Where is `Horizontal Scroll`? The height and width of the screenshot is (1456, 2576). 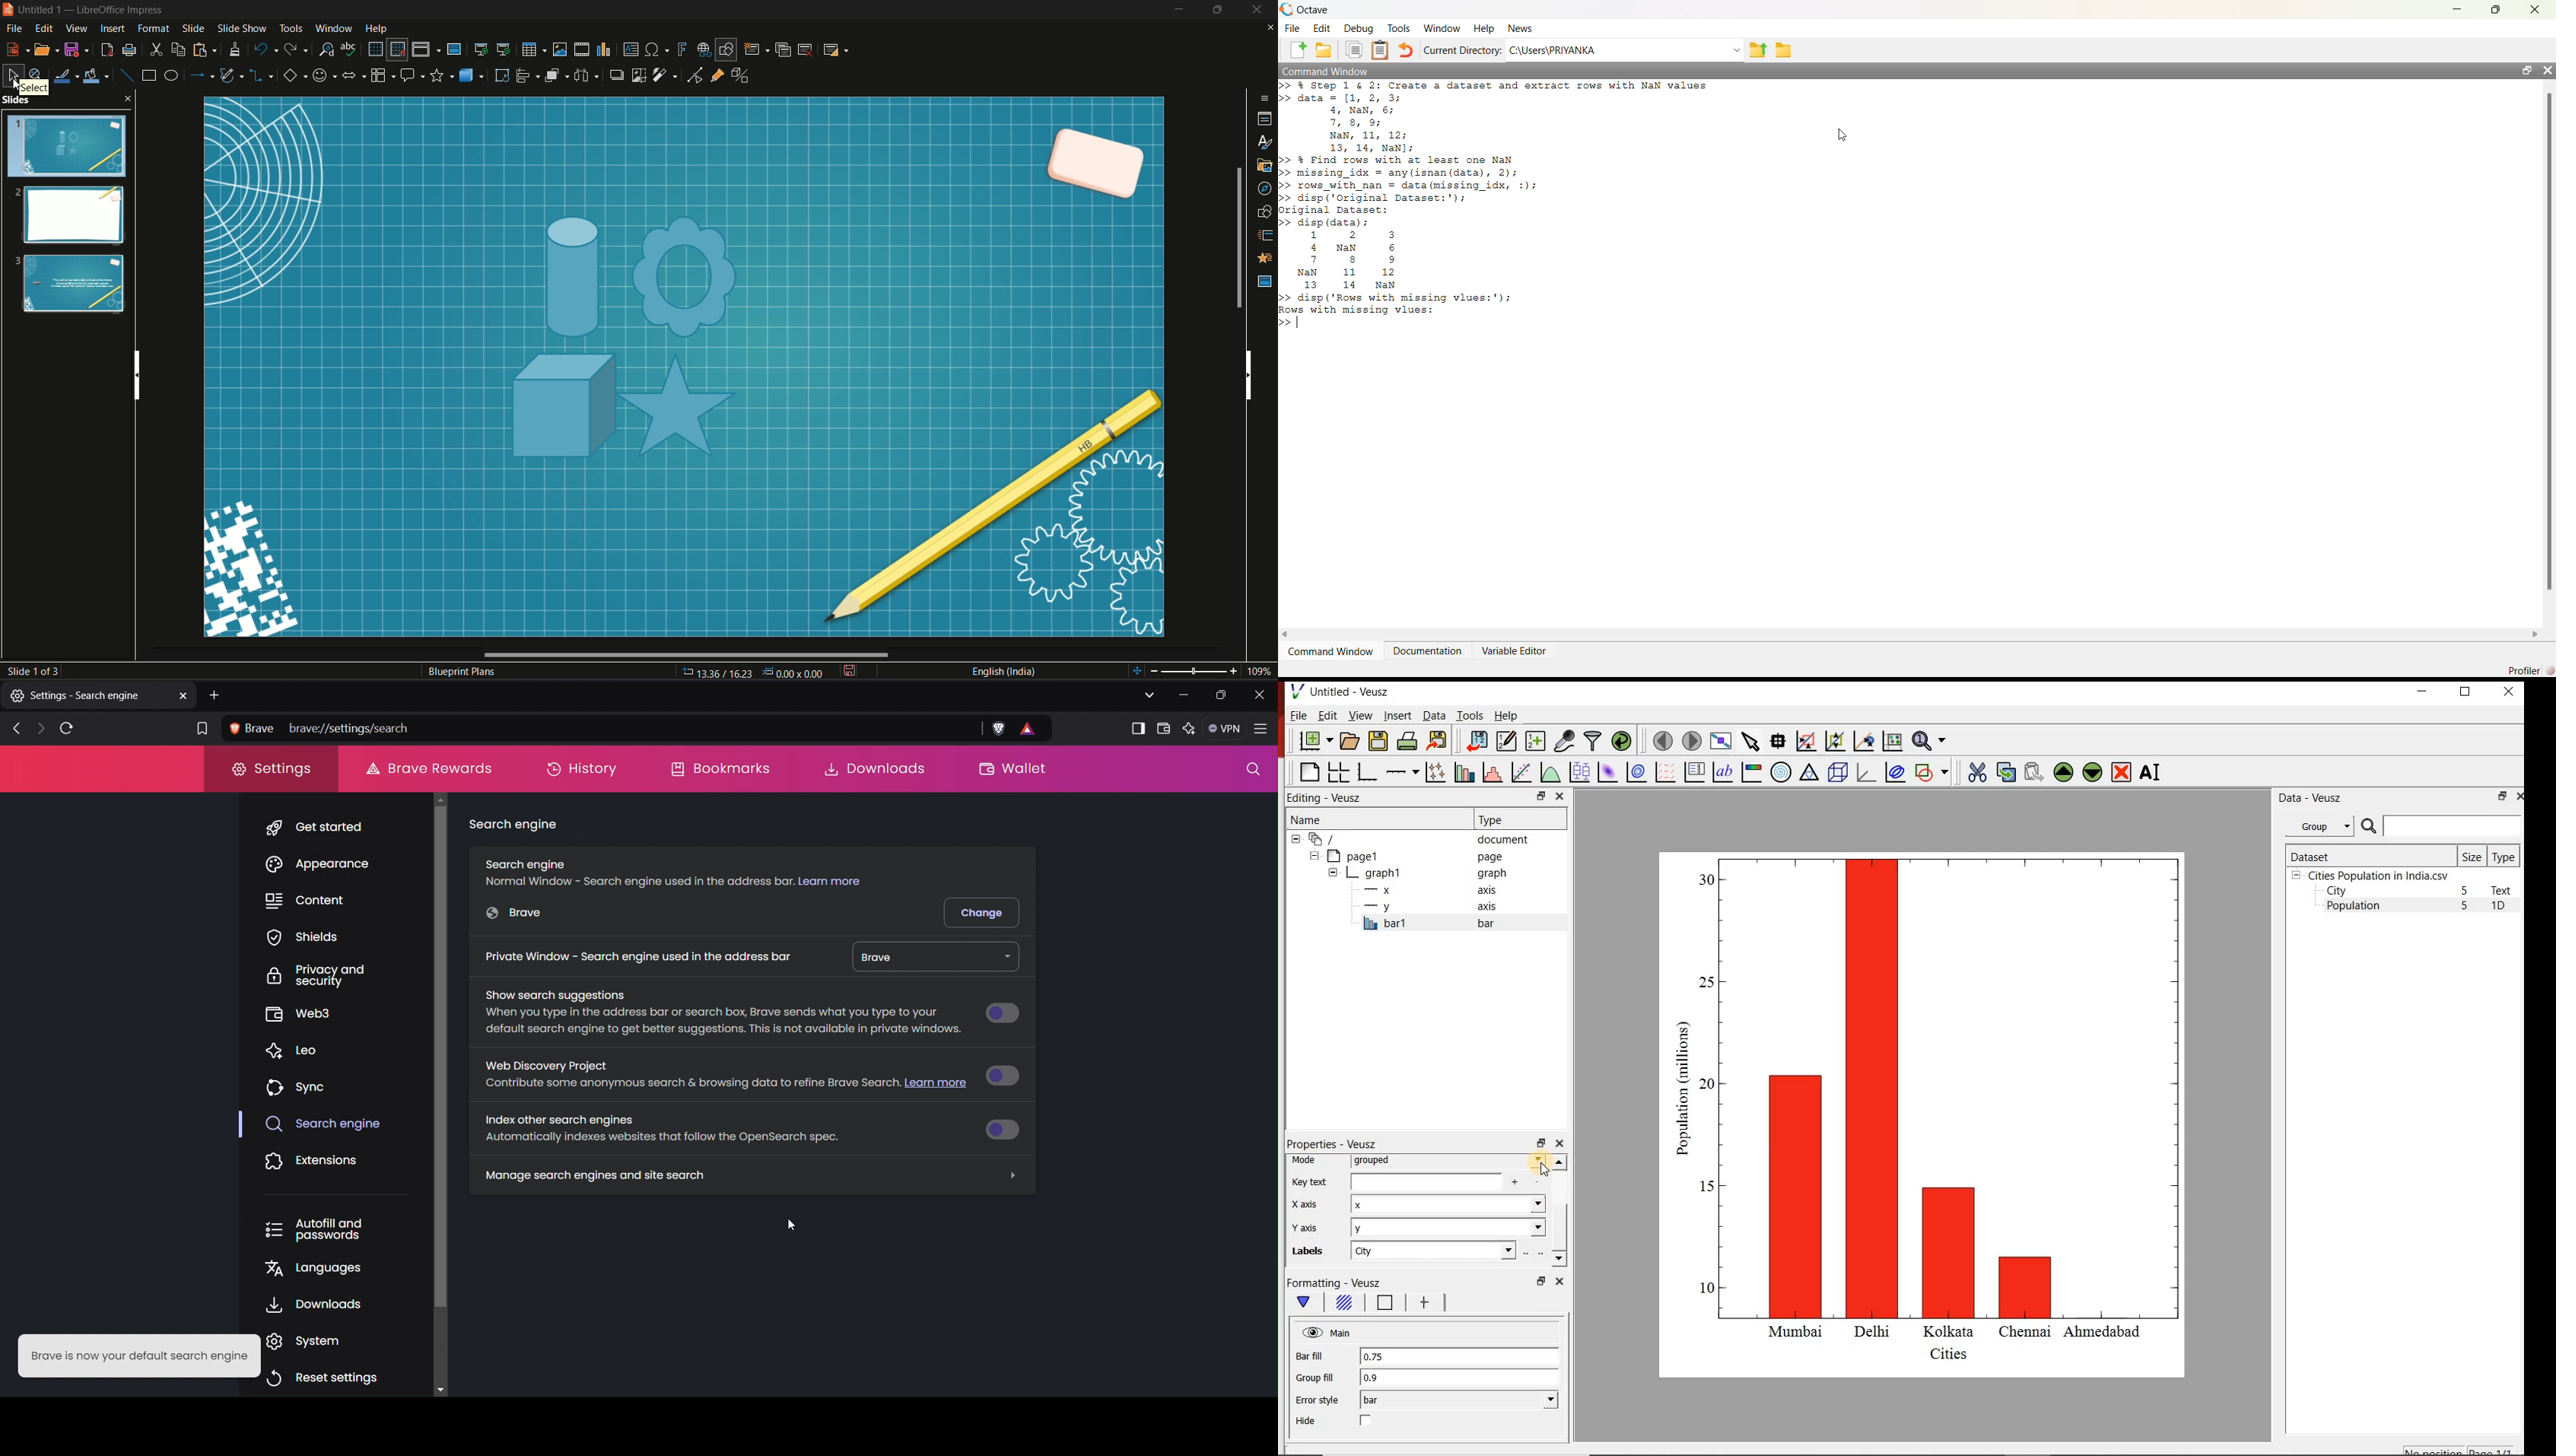 Horizontal Scroll is located at coordinates (684, 655).